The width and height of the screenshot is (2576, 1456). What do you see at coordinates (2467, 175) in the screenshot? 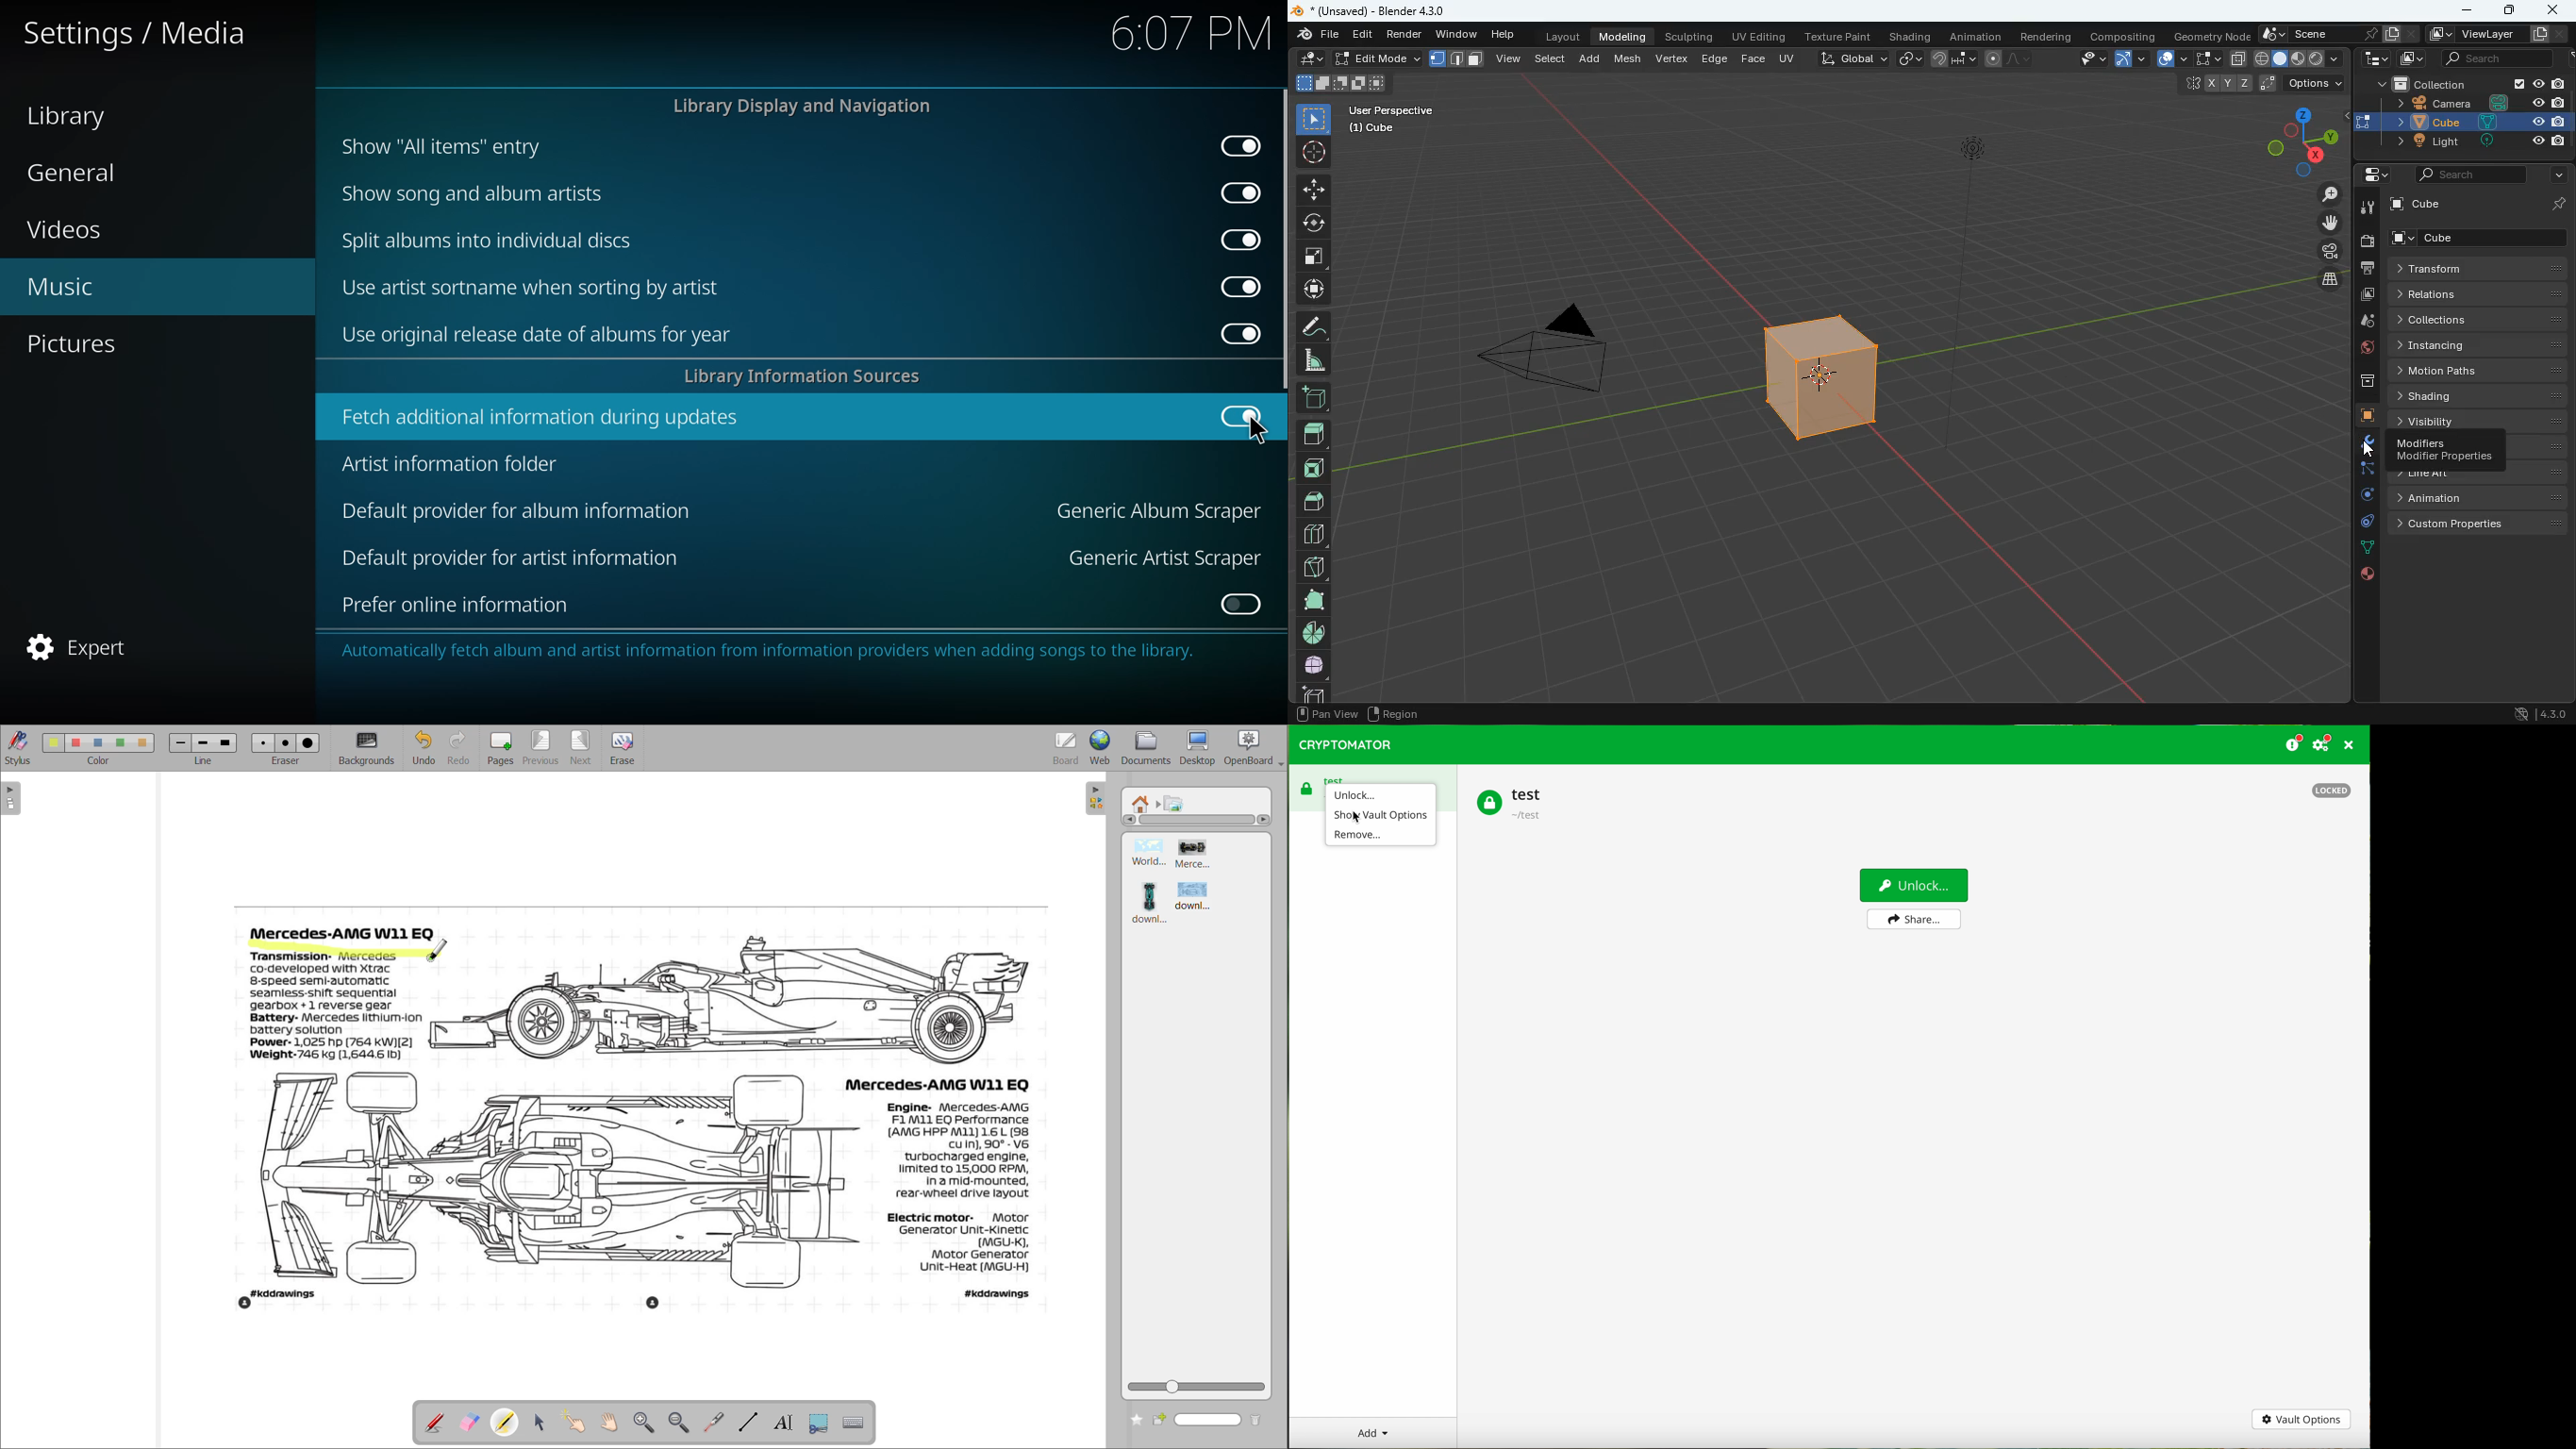
I see `search` at bounding box center [2467, 175].